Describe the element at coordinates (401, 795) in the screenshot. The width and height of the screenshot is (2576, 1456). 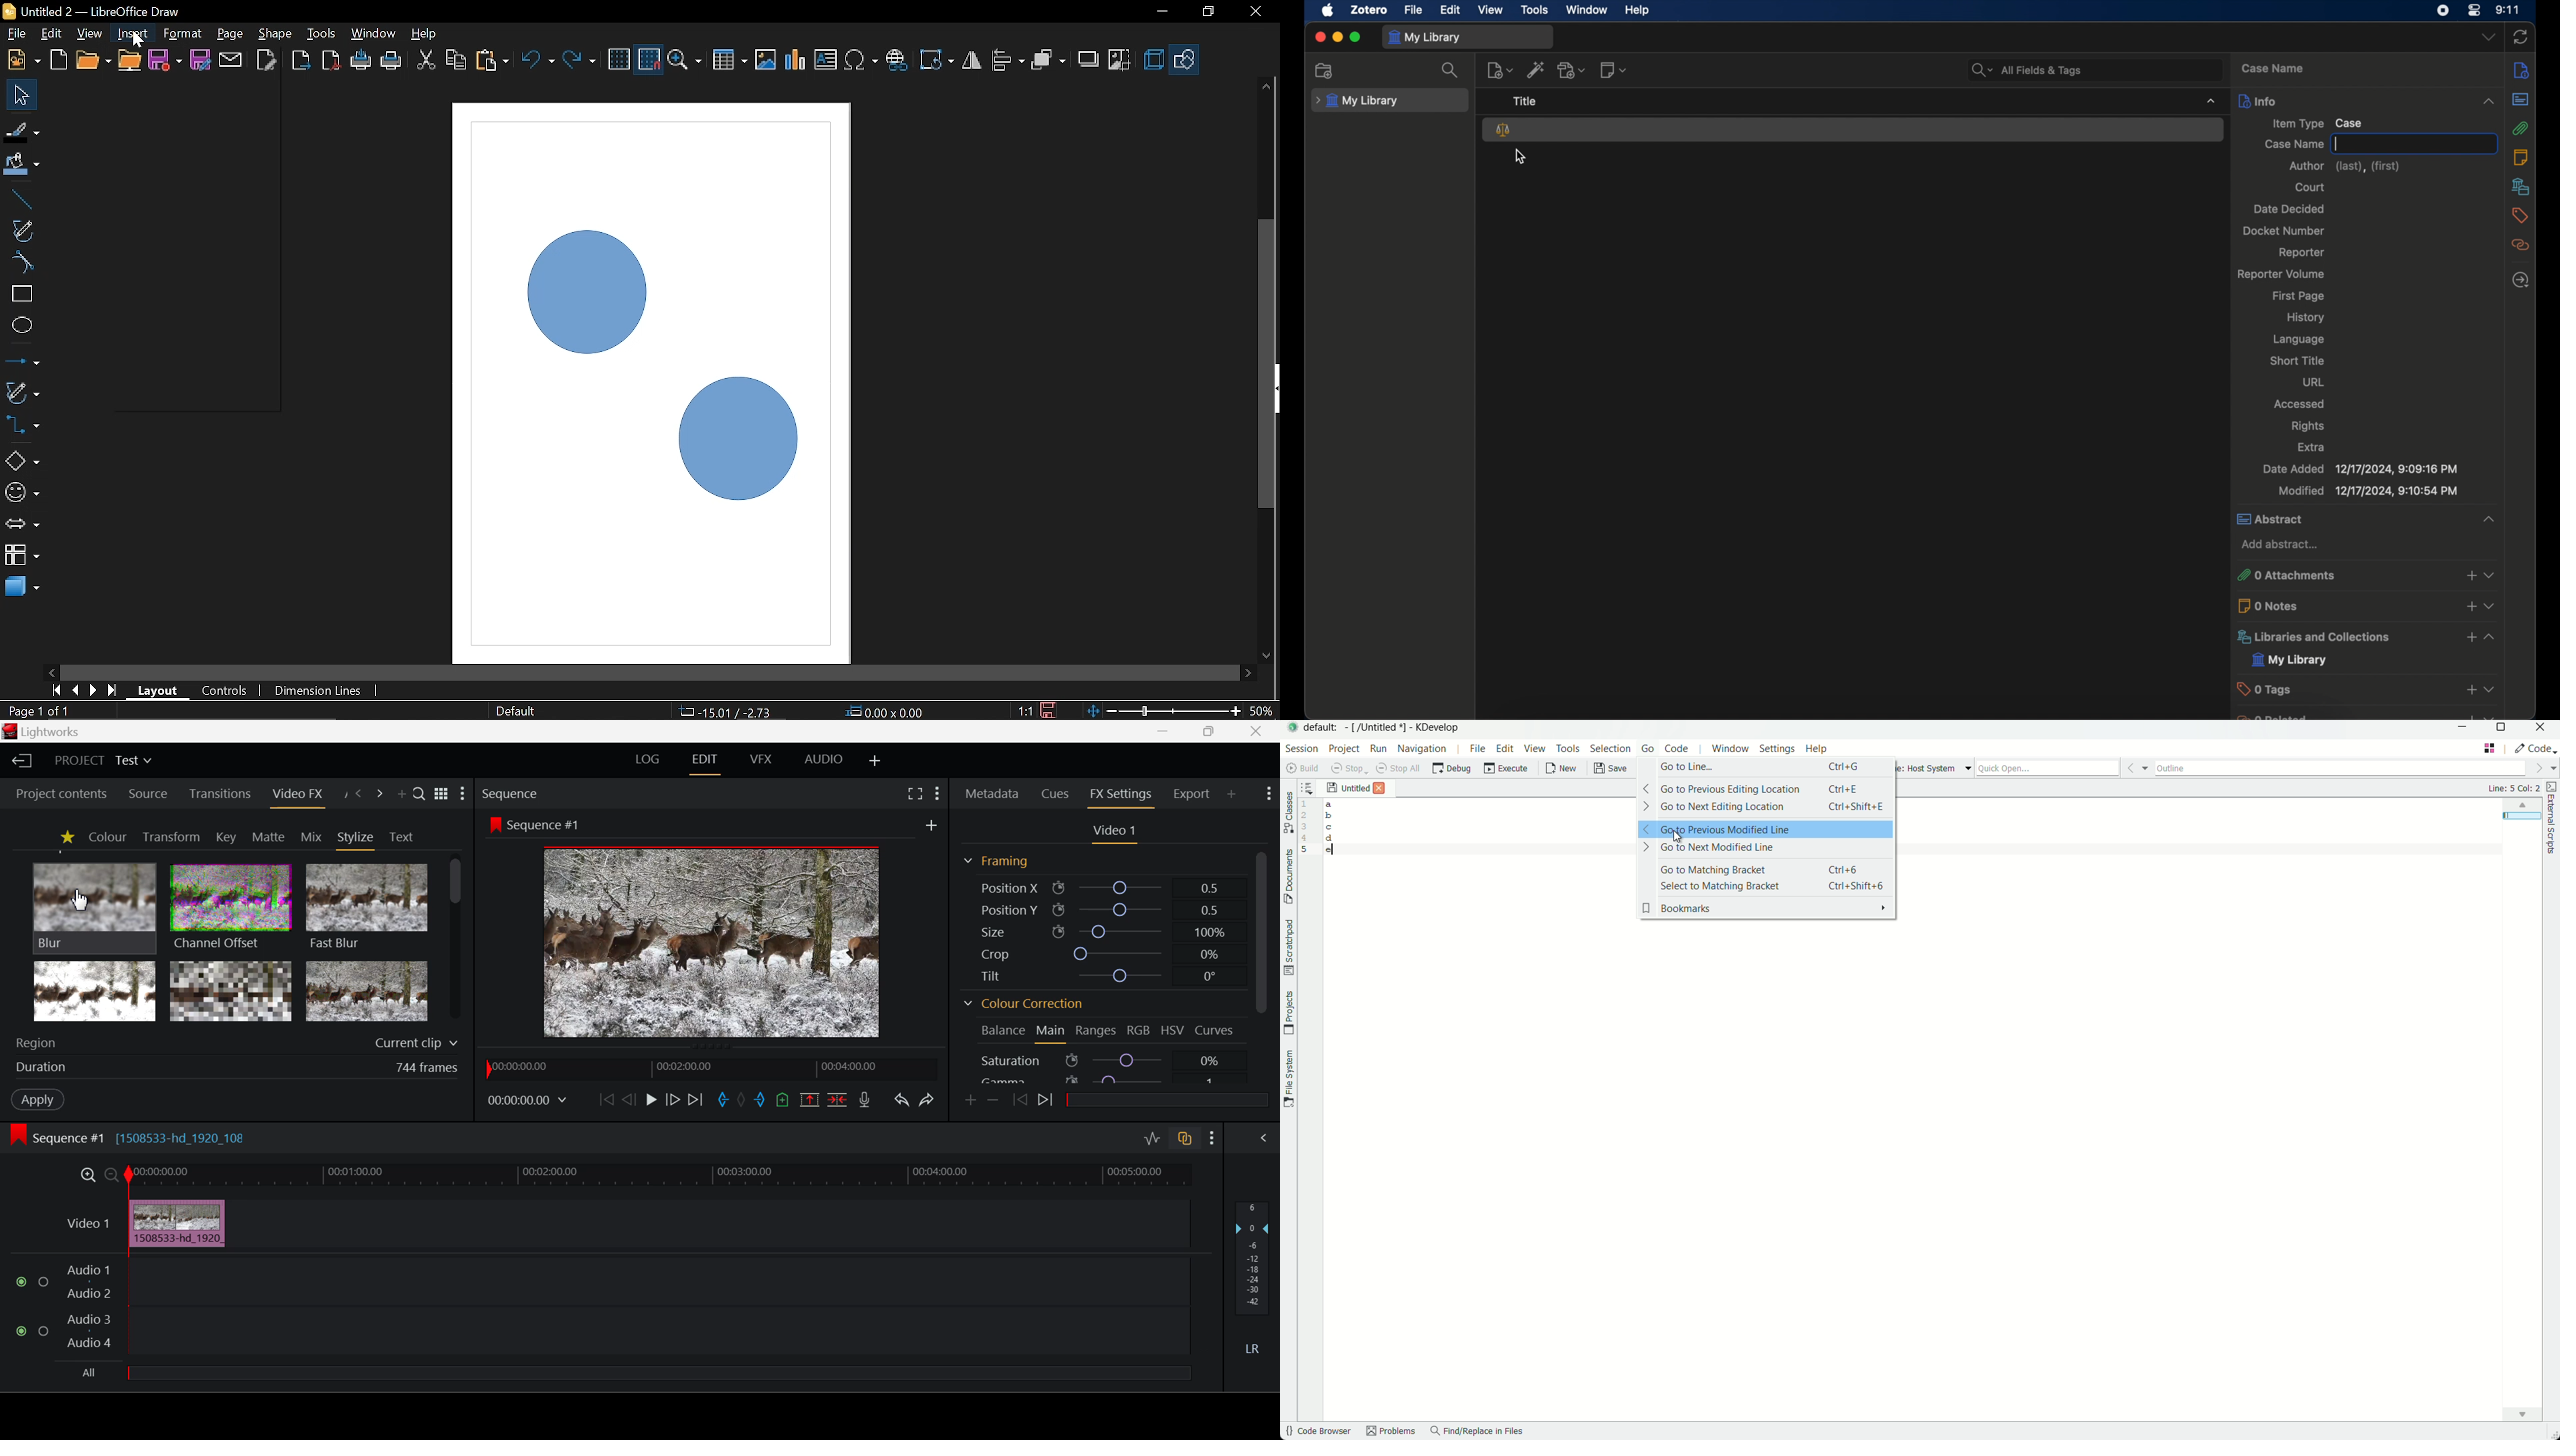
I see `Add Panel` at that location.